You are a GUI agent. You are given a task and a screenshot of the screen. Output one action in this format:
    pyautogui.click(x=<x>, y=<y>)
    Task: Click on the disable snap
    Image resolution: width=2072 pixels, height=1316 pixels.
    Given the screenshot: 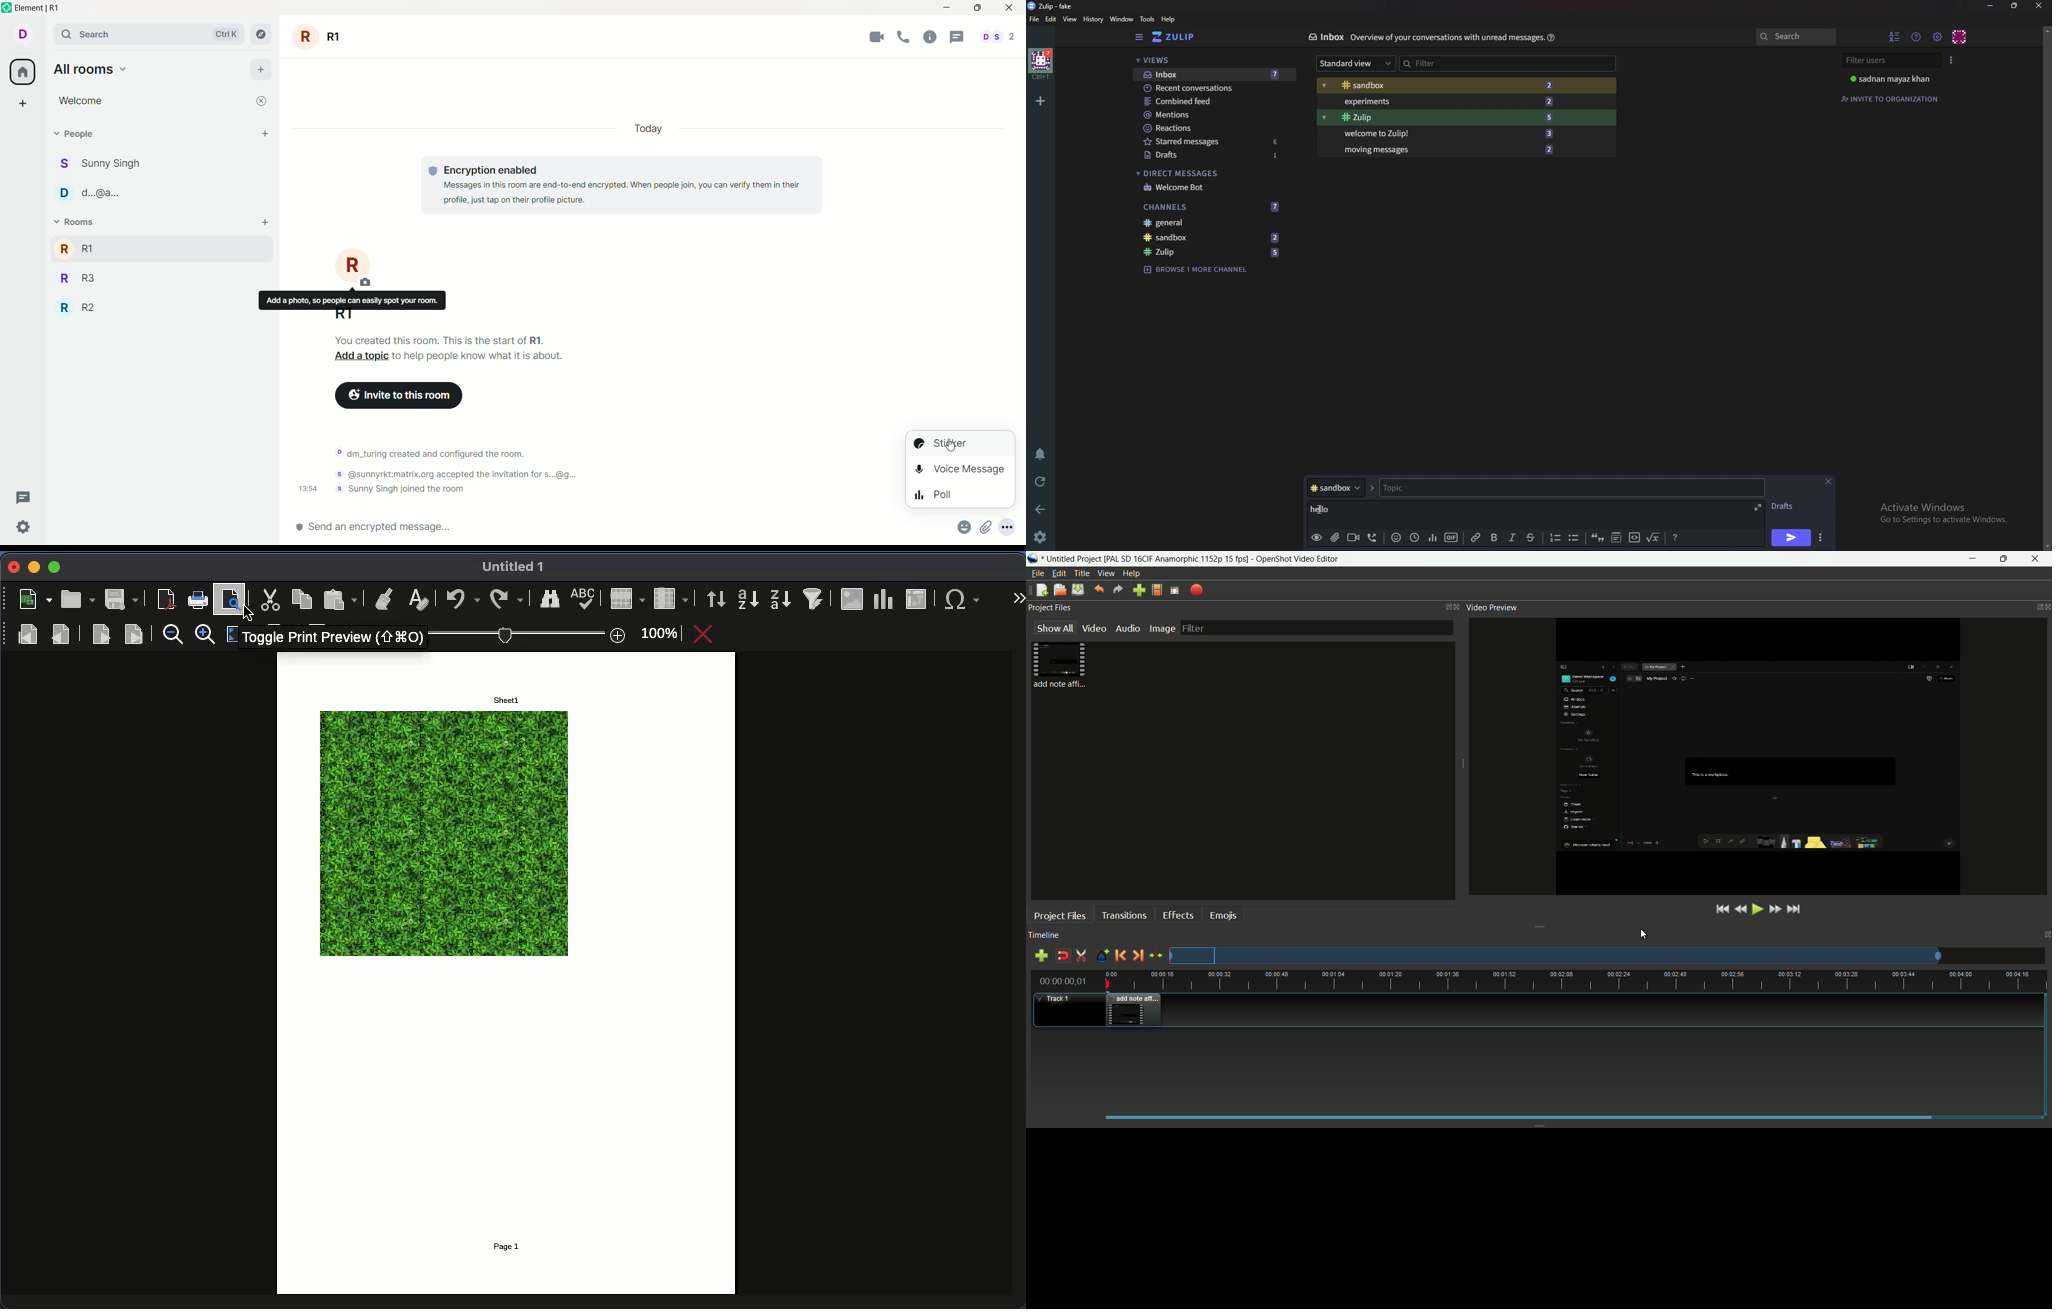 What is the action you would take?
    pyautogui.click(x=1063, y=956)
    